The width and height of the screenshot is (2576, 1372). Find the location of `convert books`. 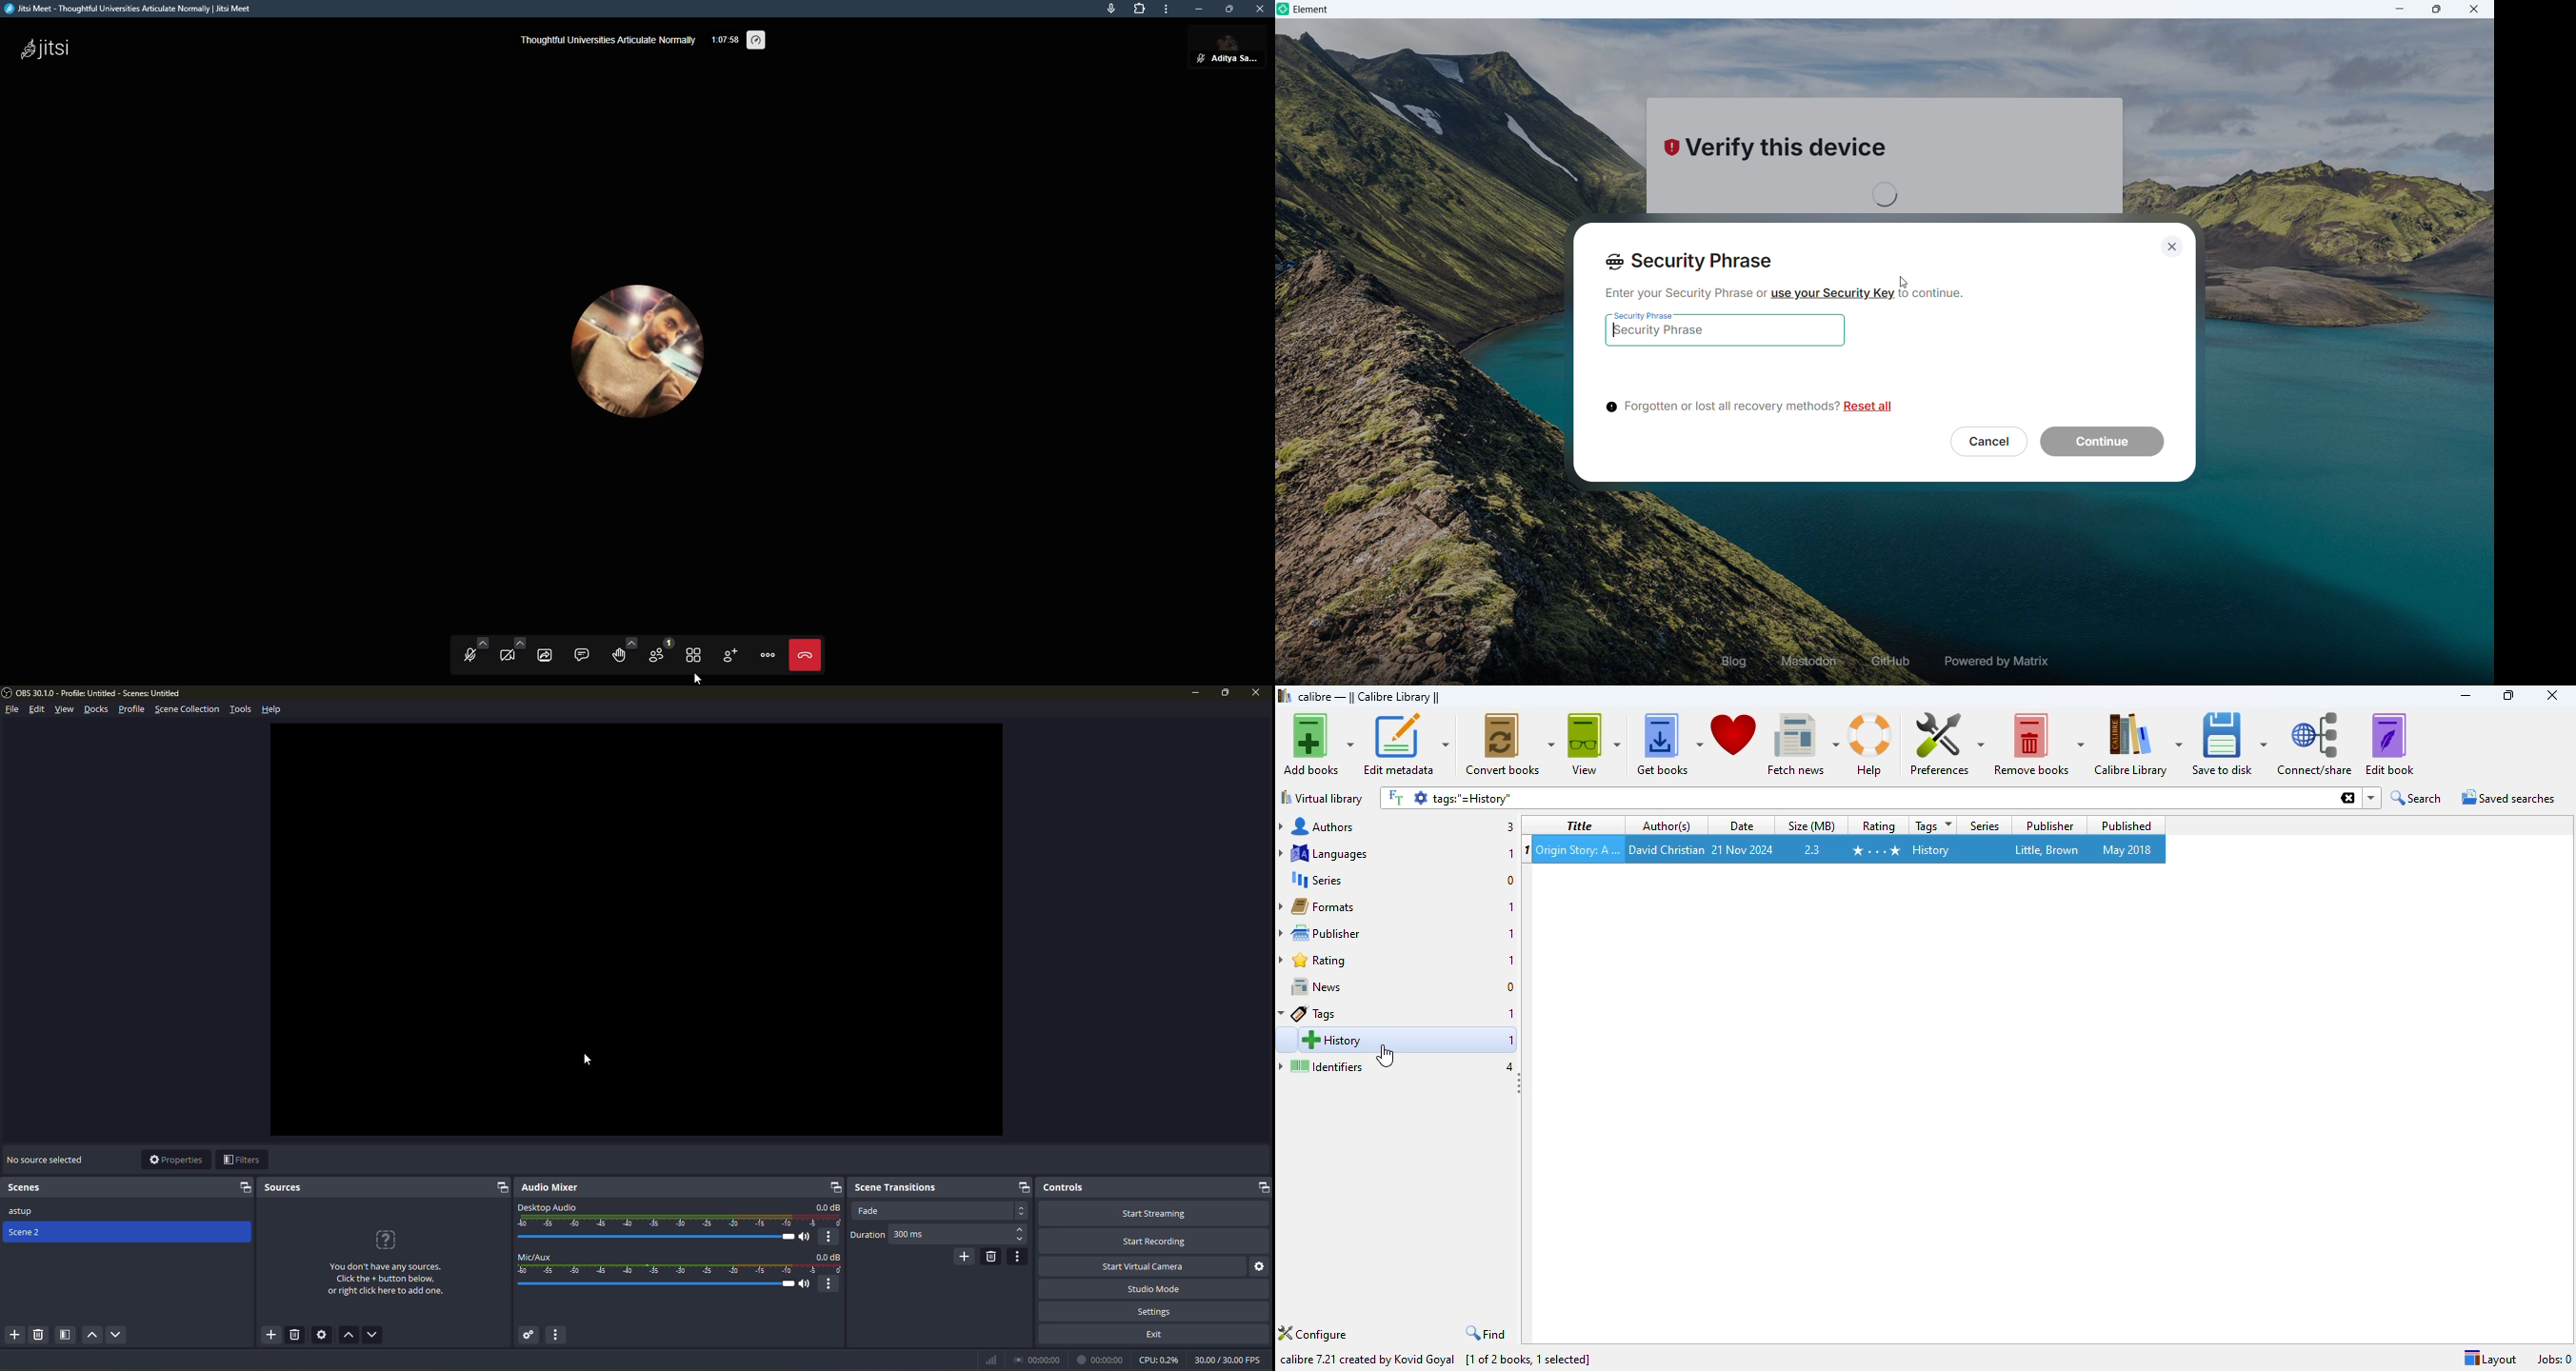

convert books is located at coordinates (1508, 745).